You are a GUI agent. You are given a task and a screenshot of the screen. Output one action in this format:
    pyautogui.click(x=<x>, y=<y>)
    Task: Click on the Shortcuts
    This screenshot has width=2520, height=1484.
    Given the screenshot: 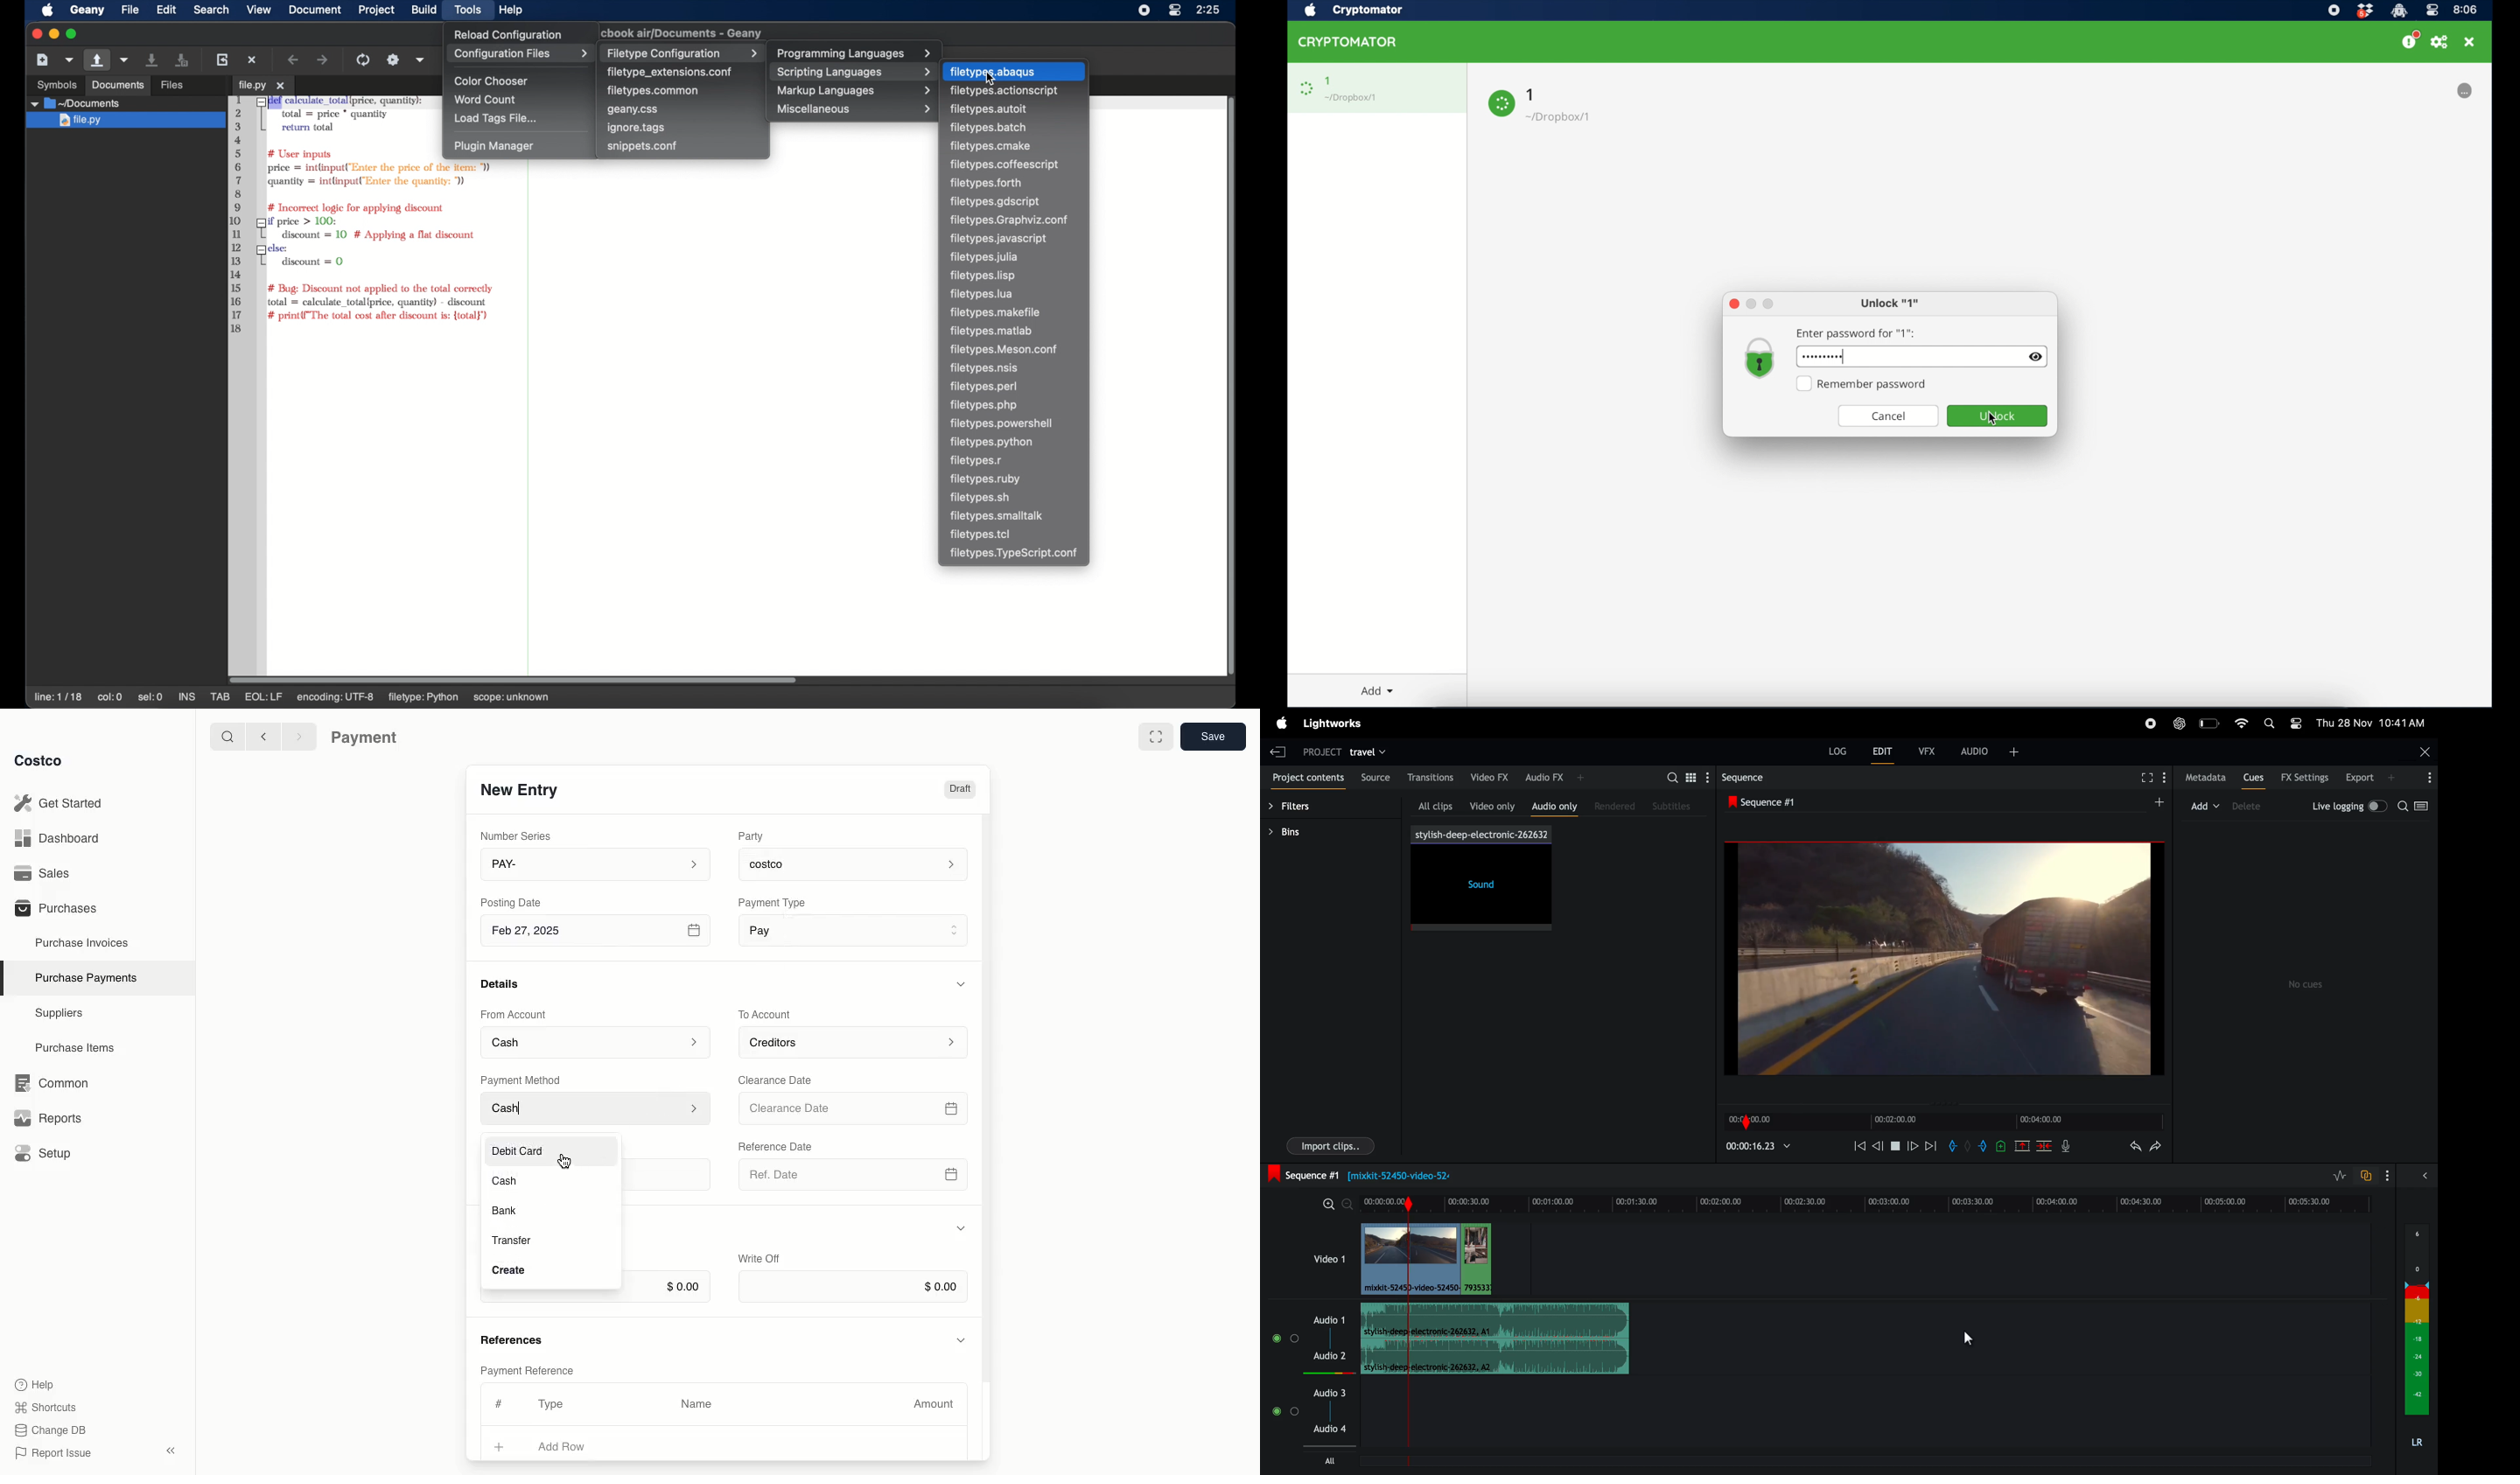 What is the action you would take?
    pyautogui.click(x=45, y=1406)
    